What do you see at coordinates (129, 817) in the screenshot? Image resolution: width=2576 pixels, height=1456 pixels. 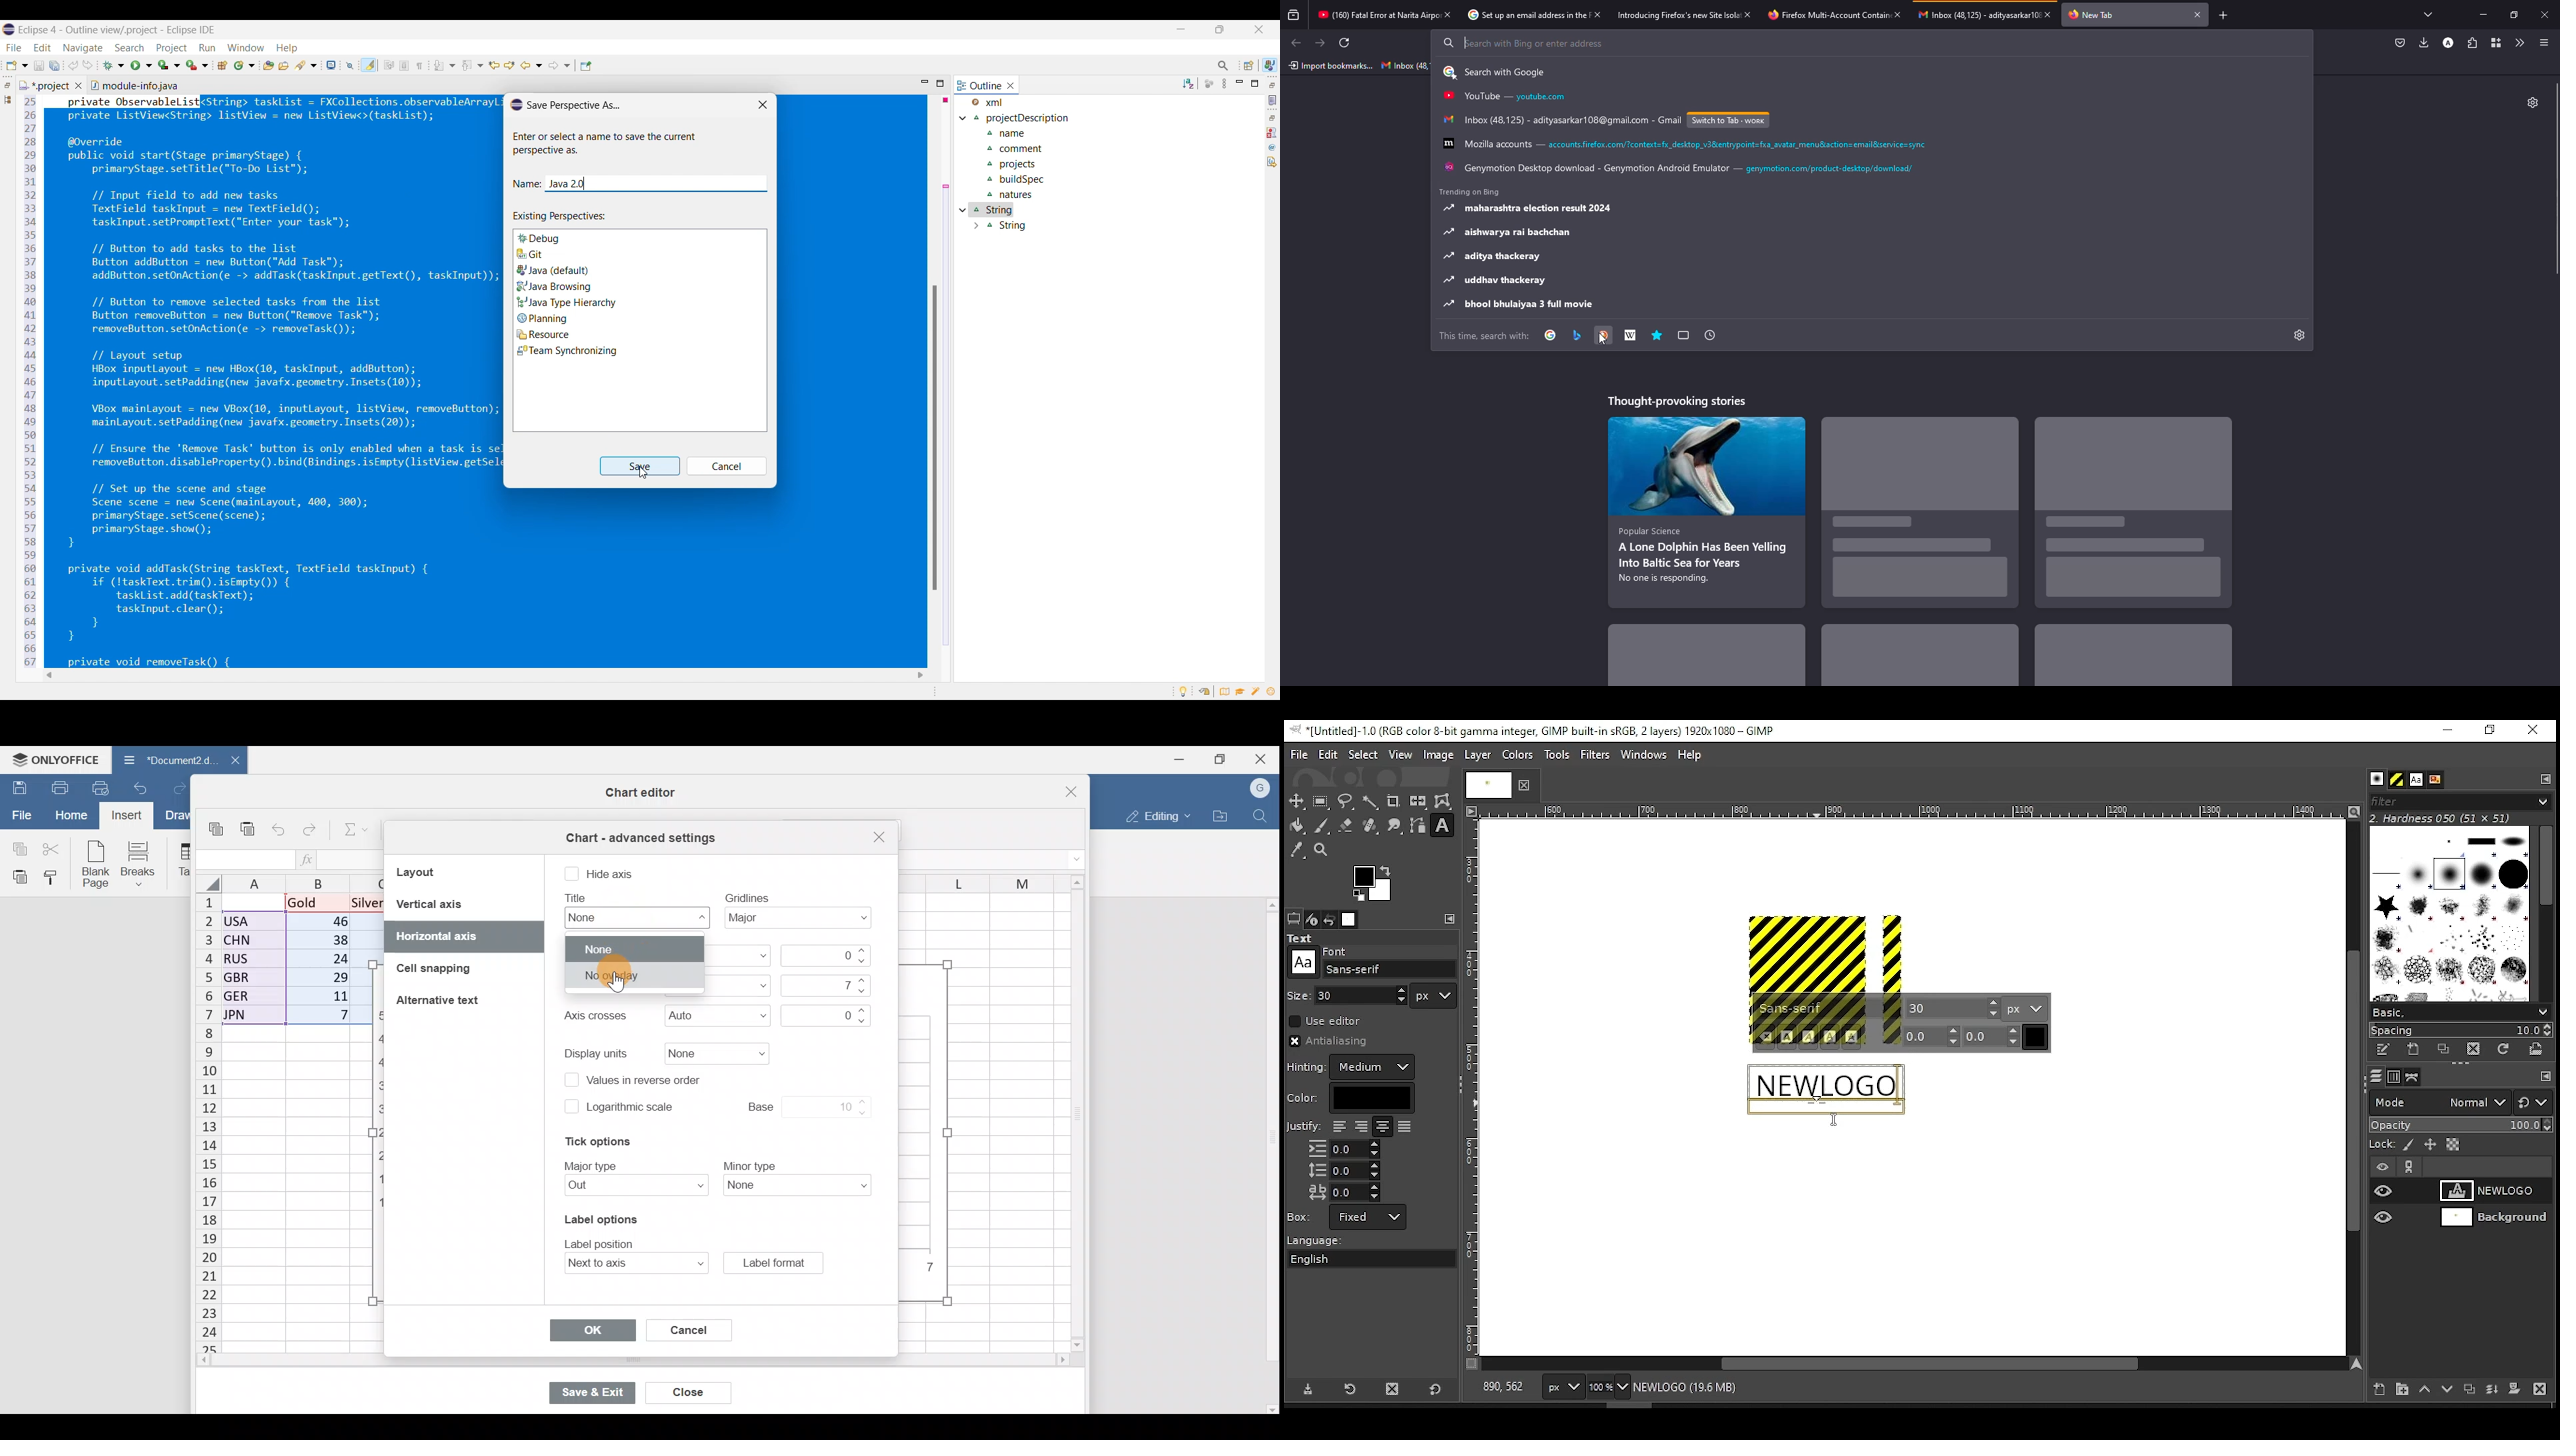 I see `Cursor on Insert` at bounding box center [129, 817].